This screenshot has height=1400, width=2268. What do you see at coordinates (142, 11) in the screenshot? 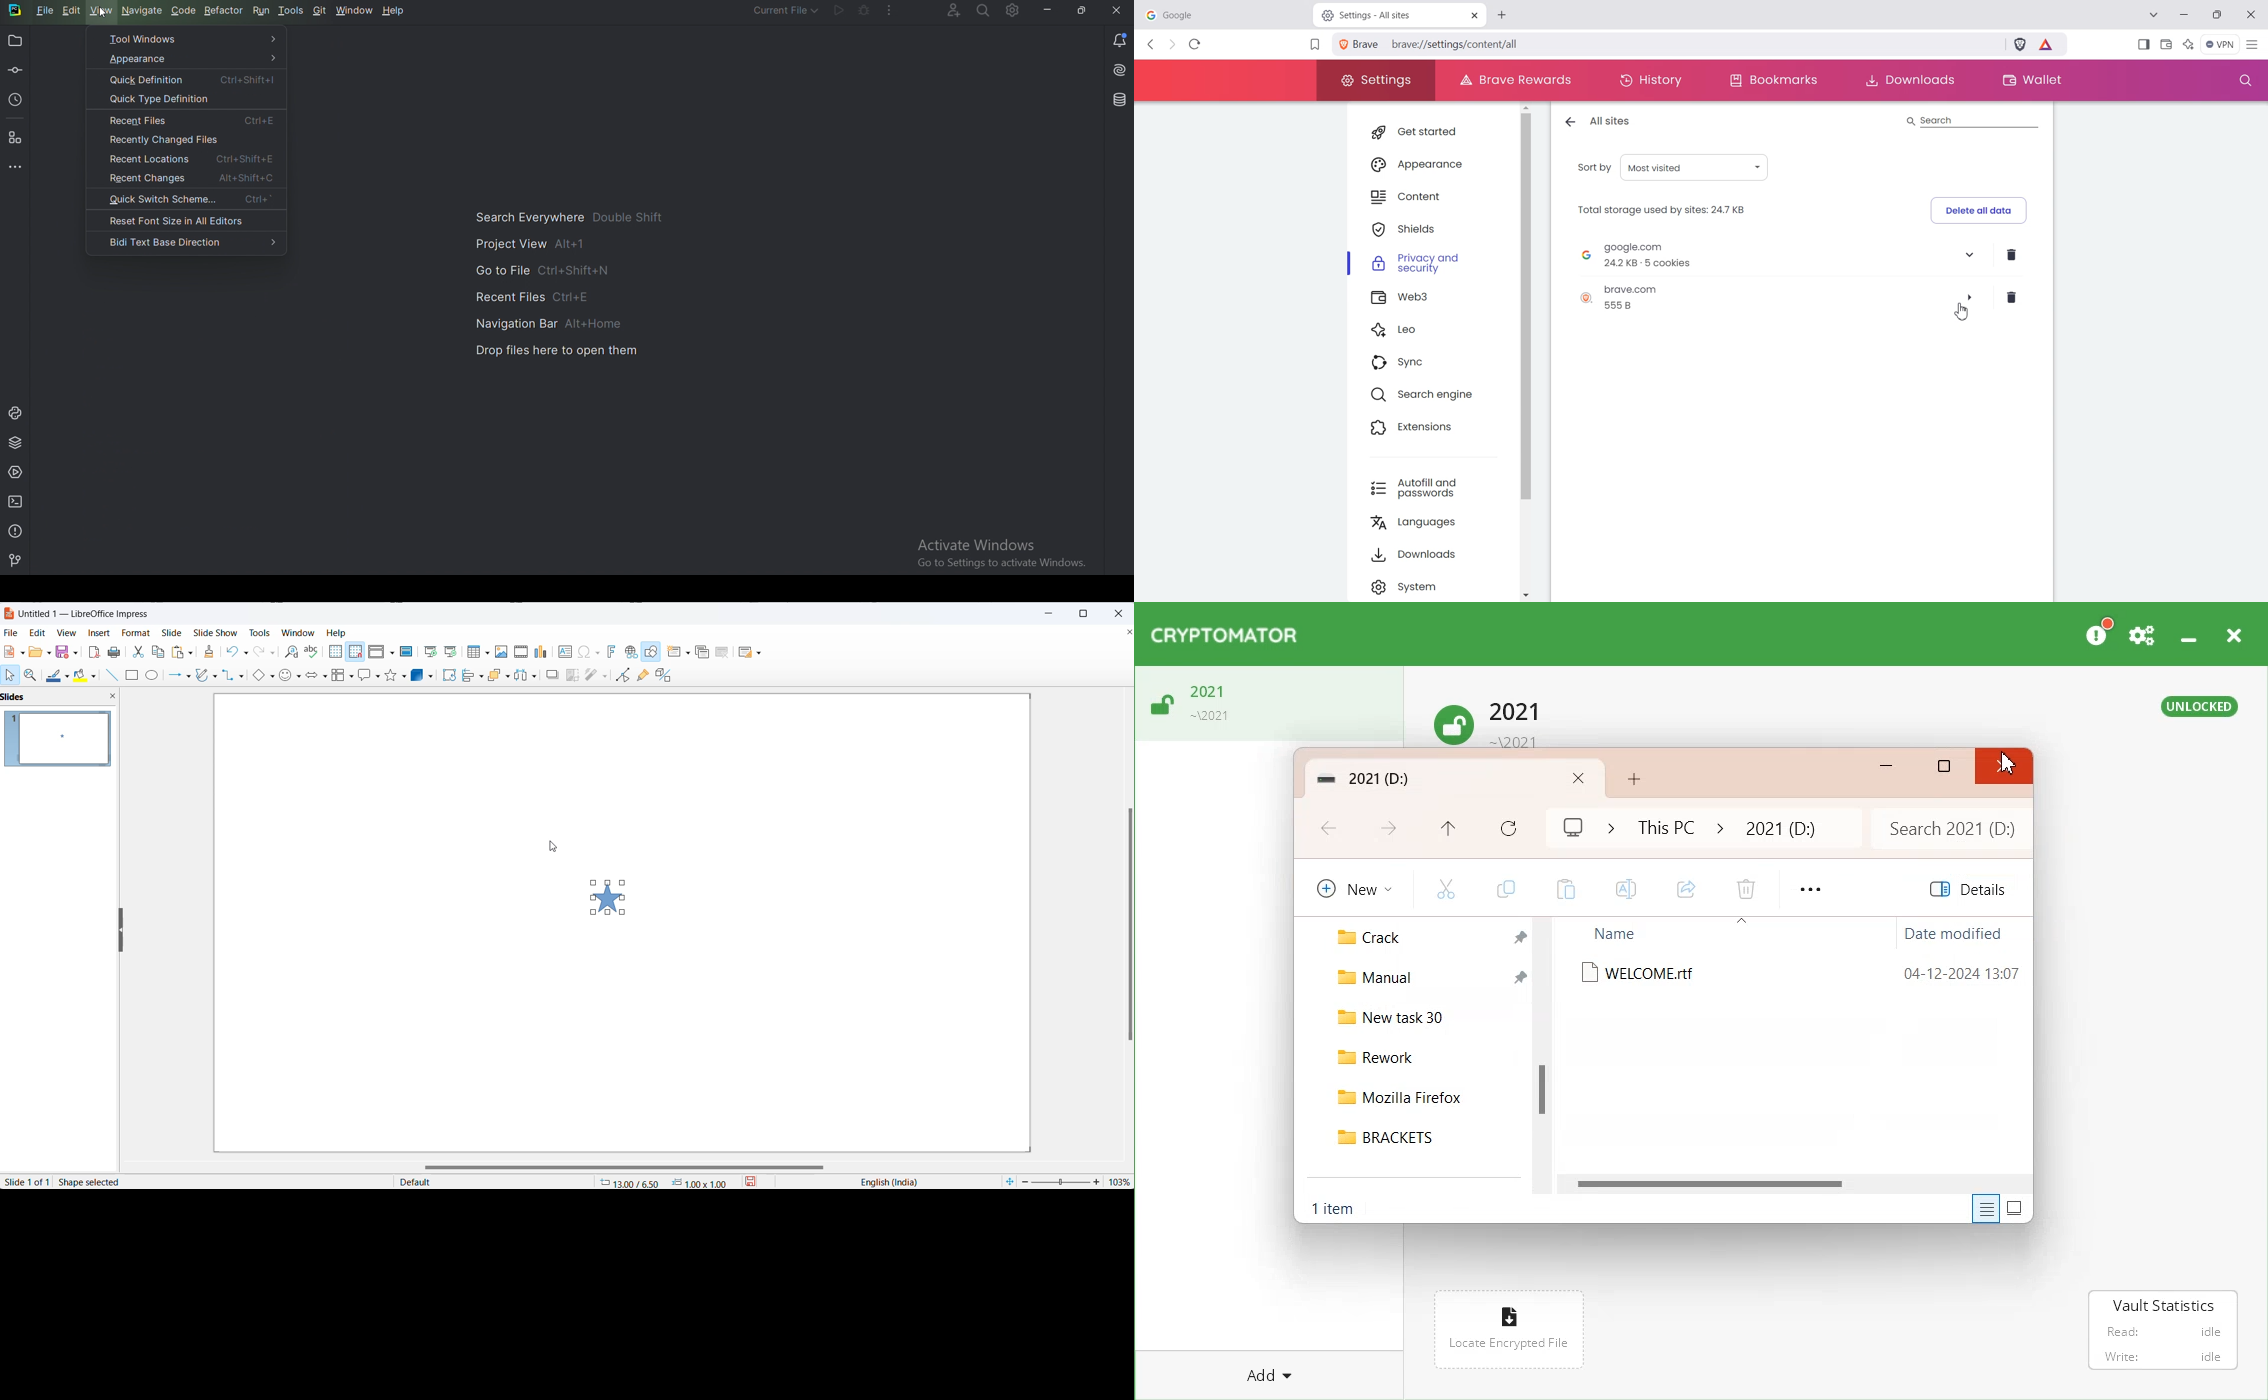
I see `Navigate` at bounding box center [142, 11].